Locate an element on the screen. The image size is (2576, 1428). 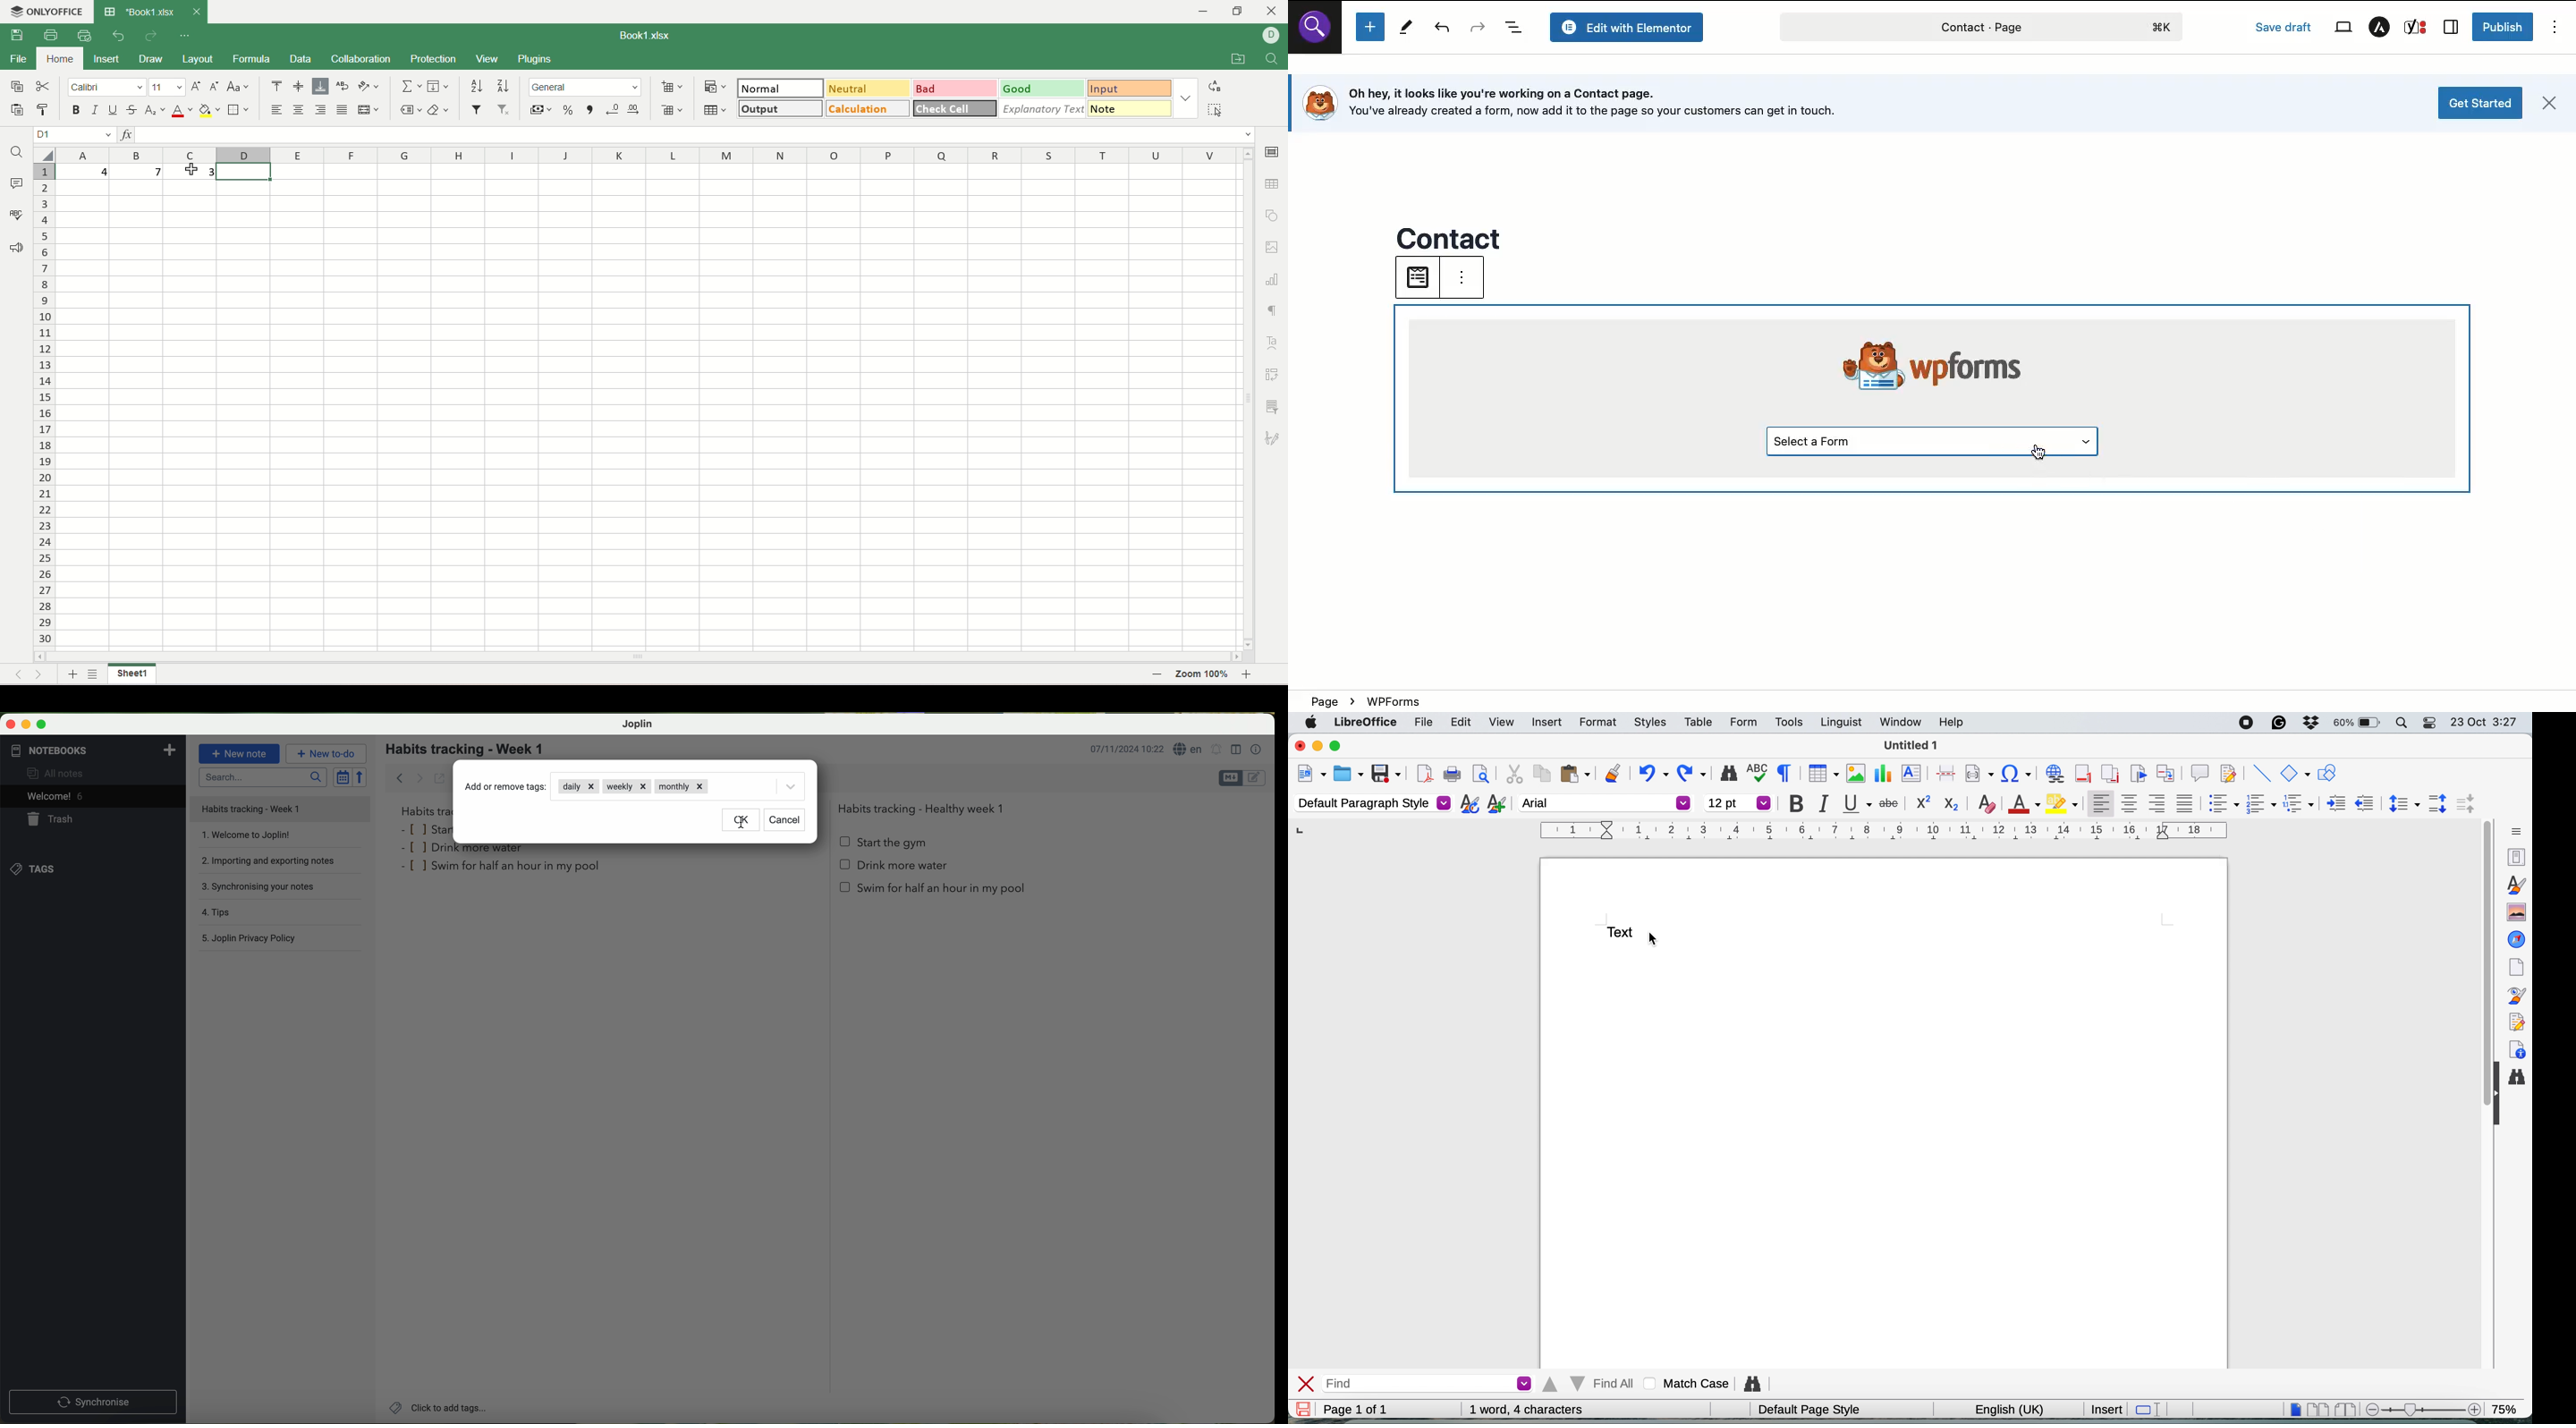
print is located at coordinates (51, 34).